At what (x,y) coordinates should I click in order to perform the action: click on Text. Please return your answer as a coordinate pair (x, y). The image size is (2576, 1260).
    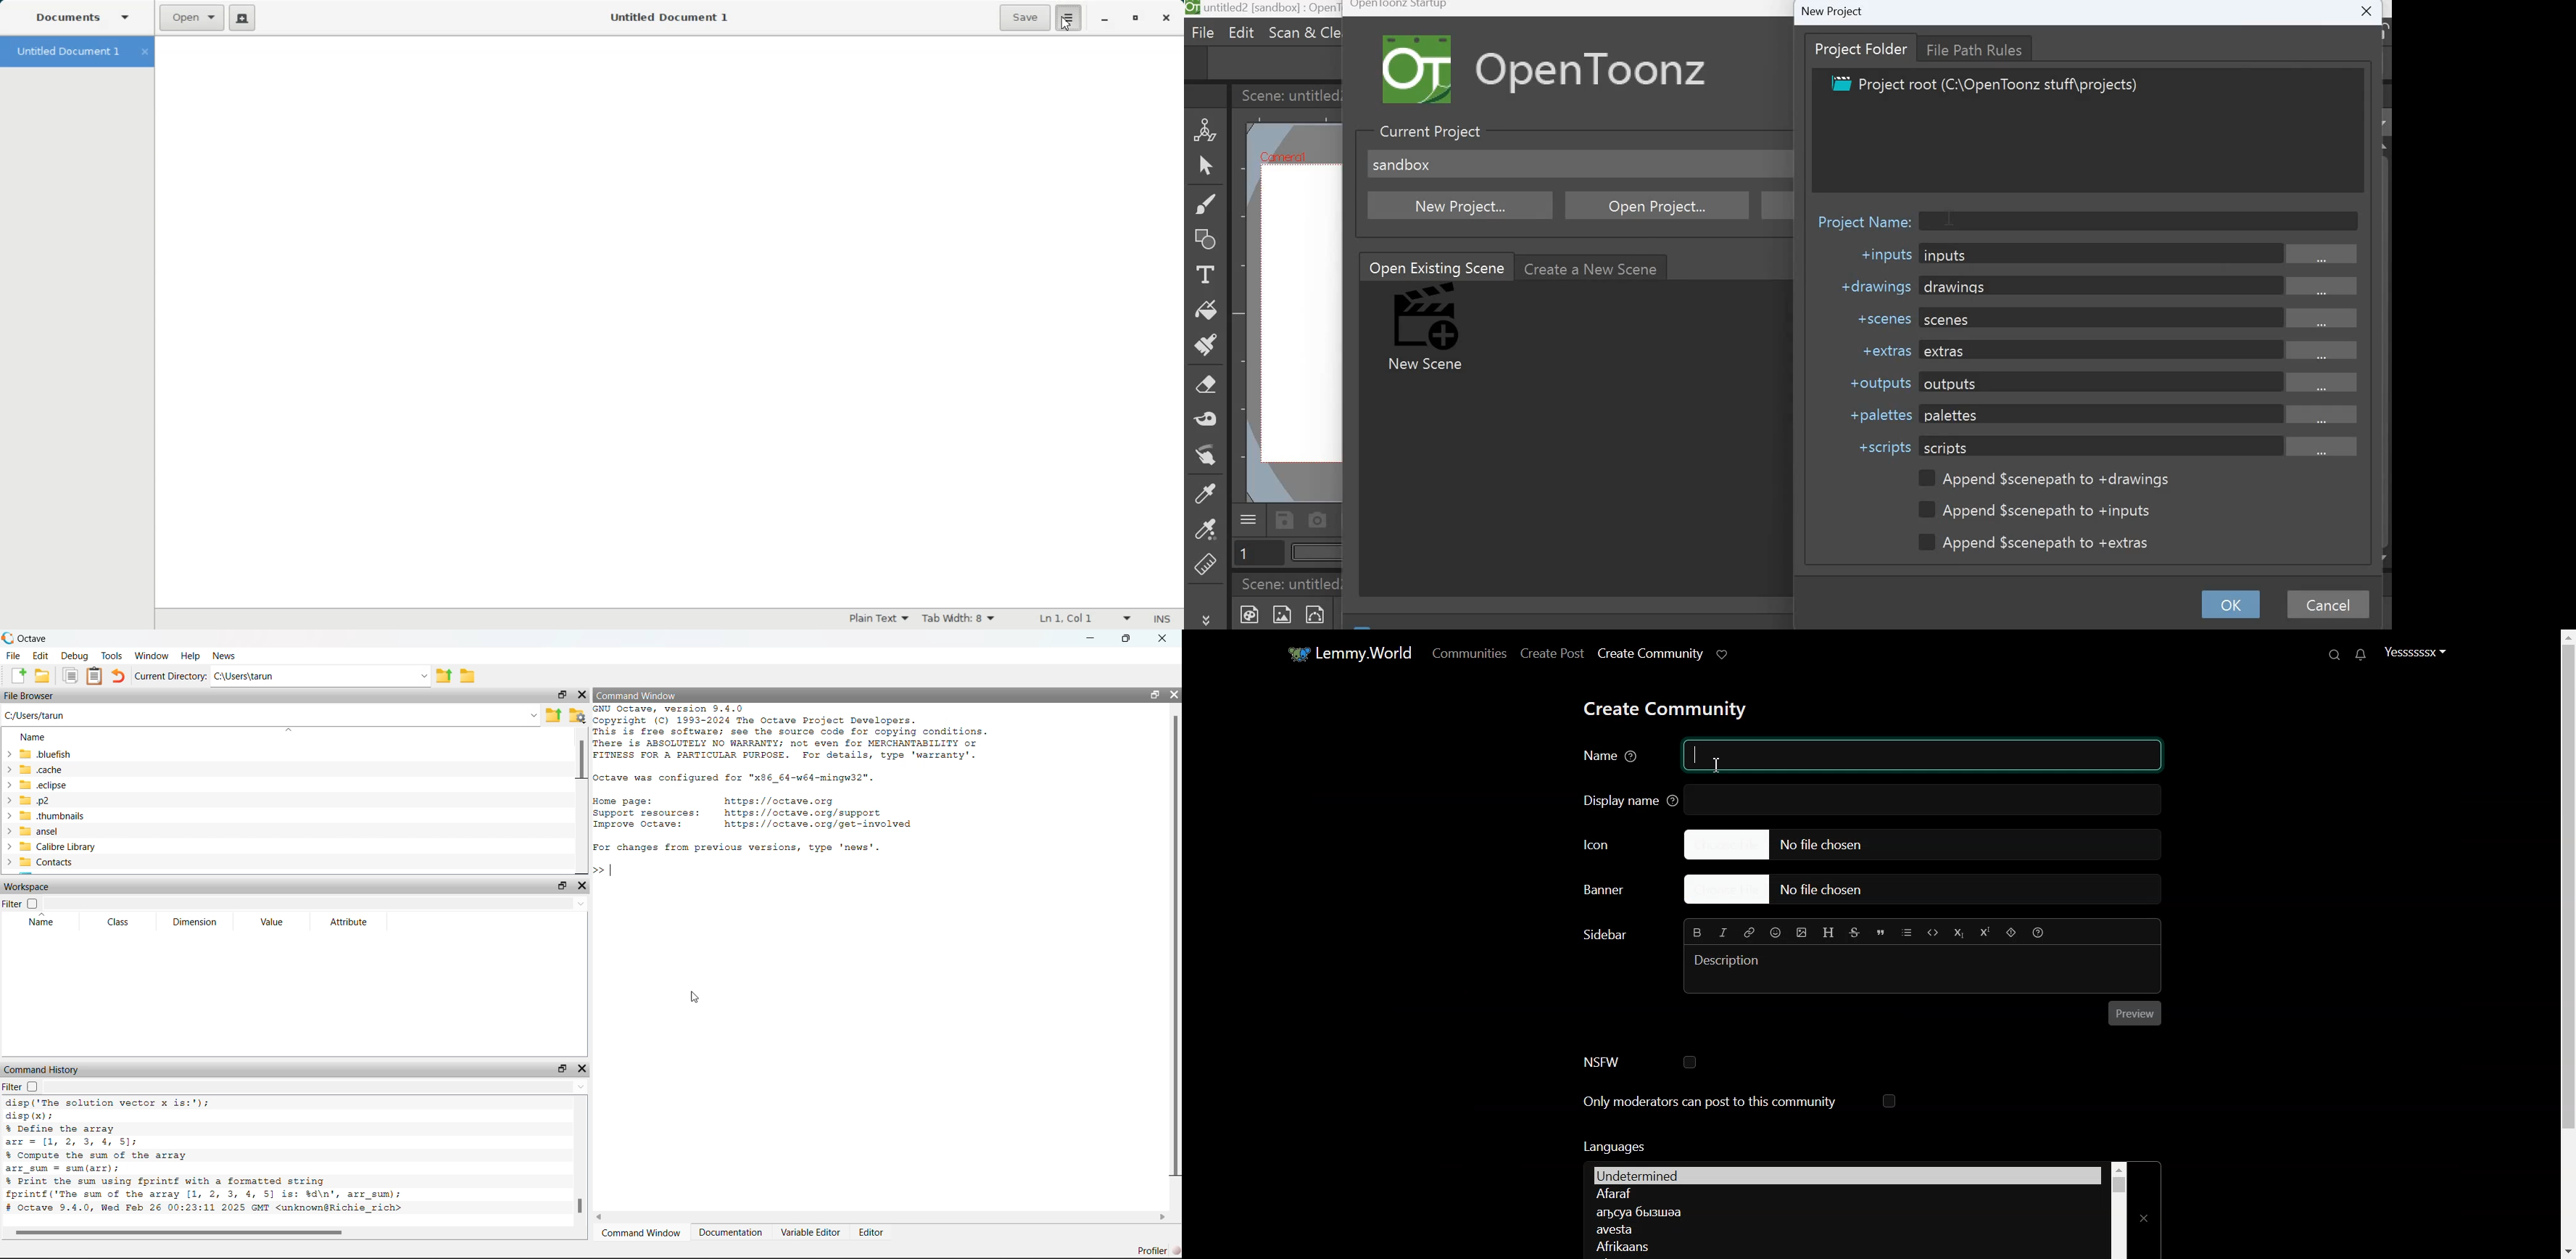
    Looking at the image, I should click on (1603, 935).